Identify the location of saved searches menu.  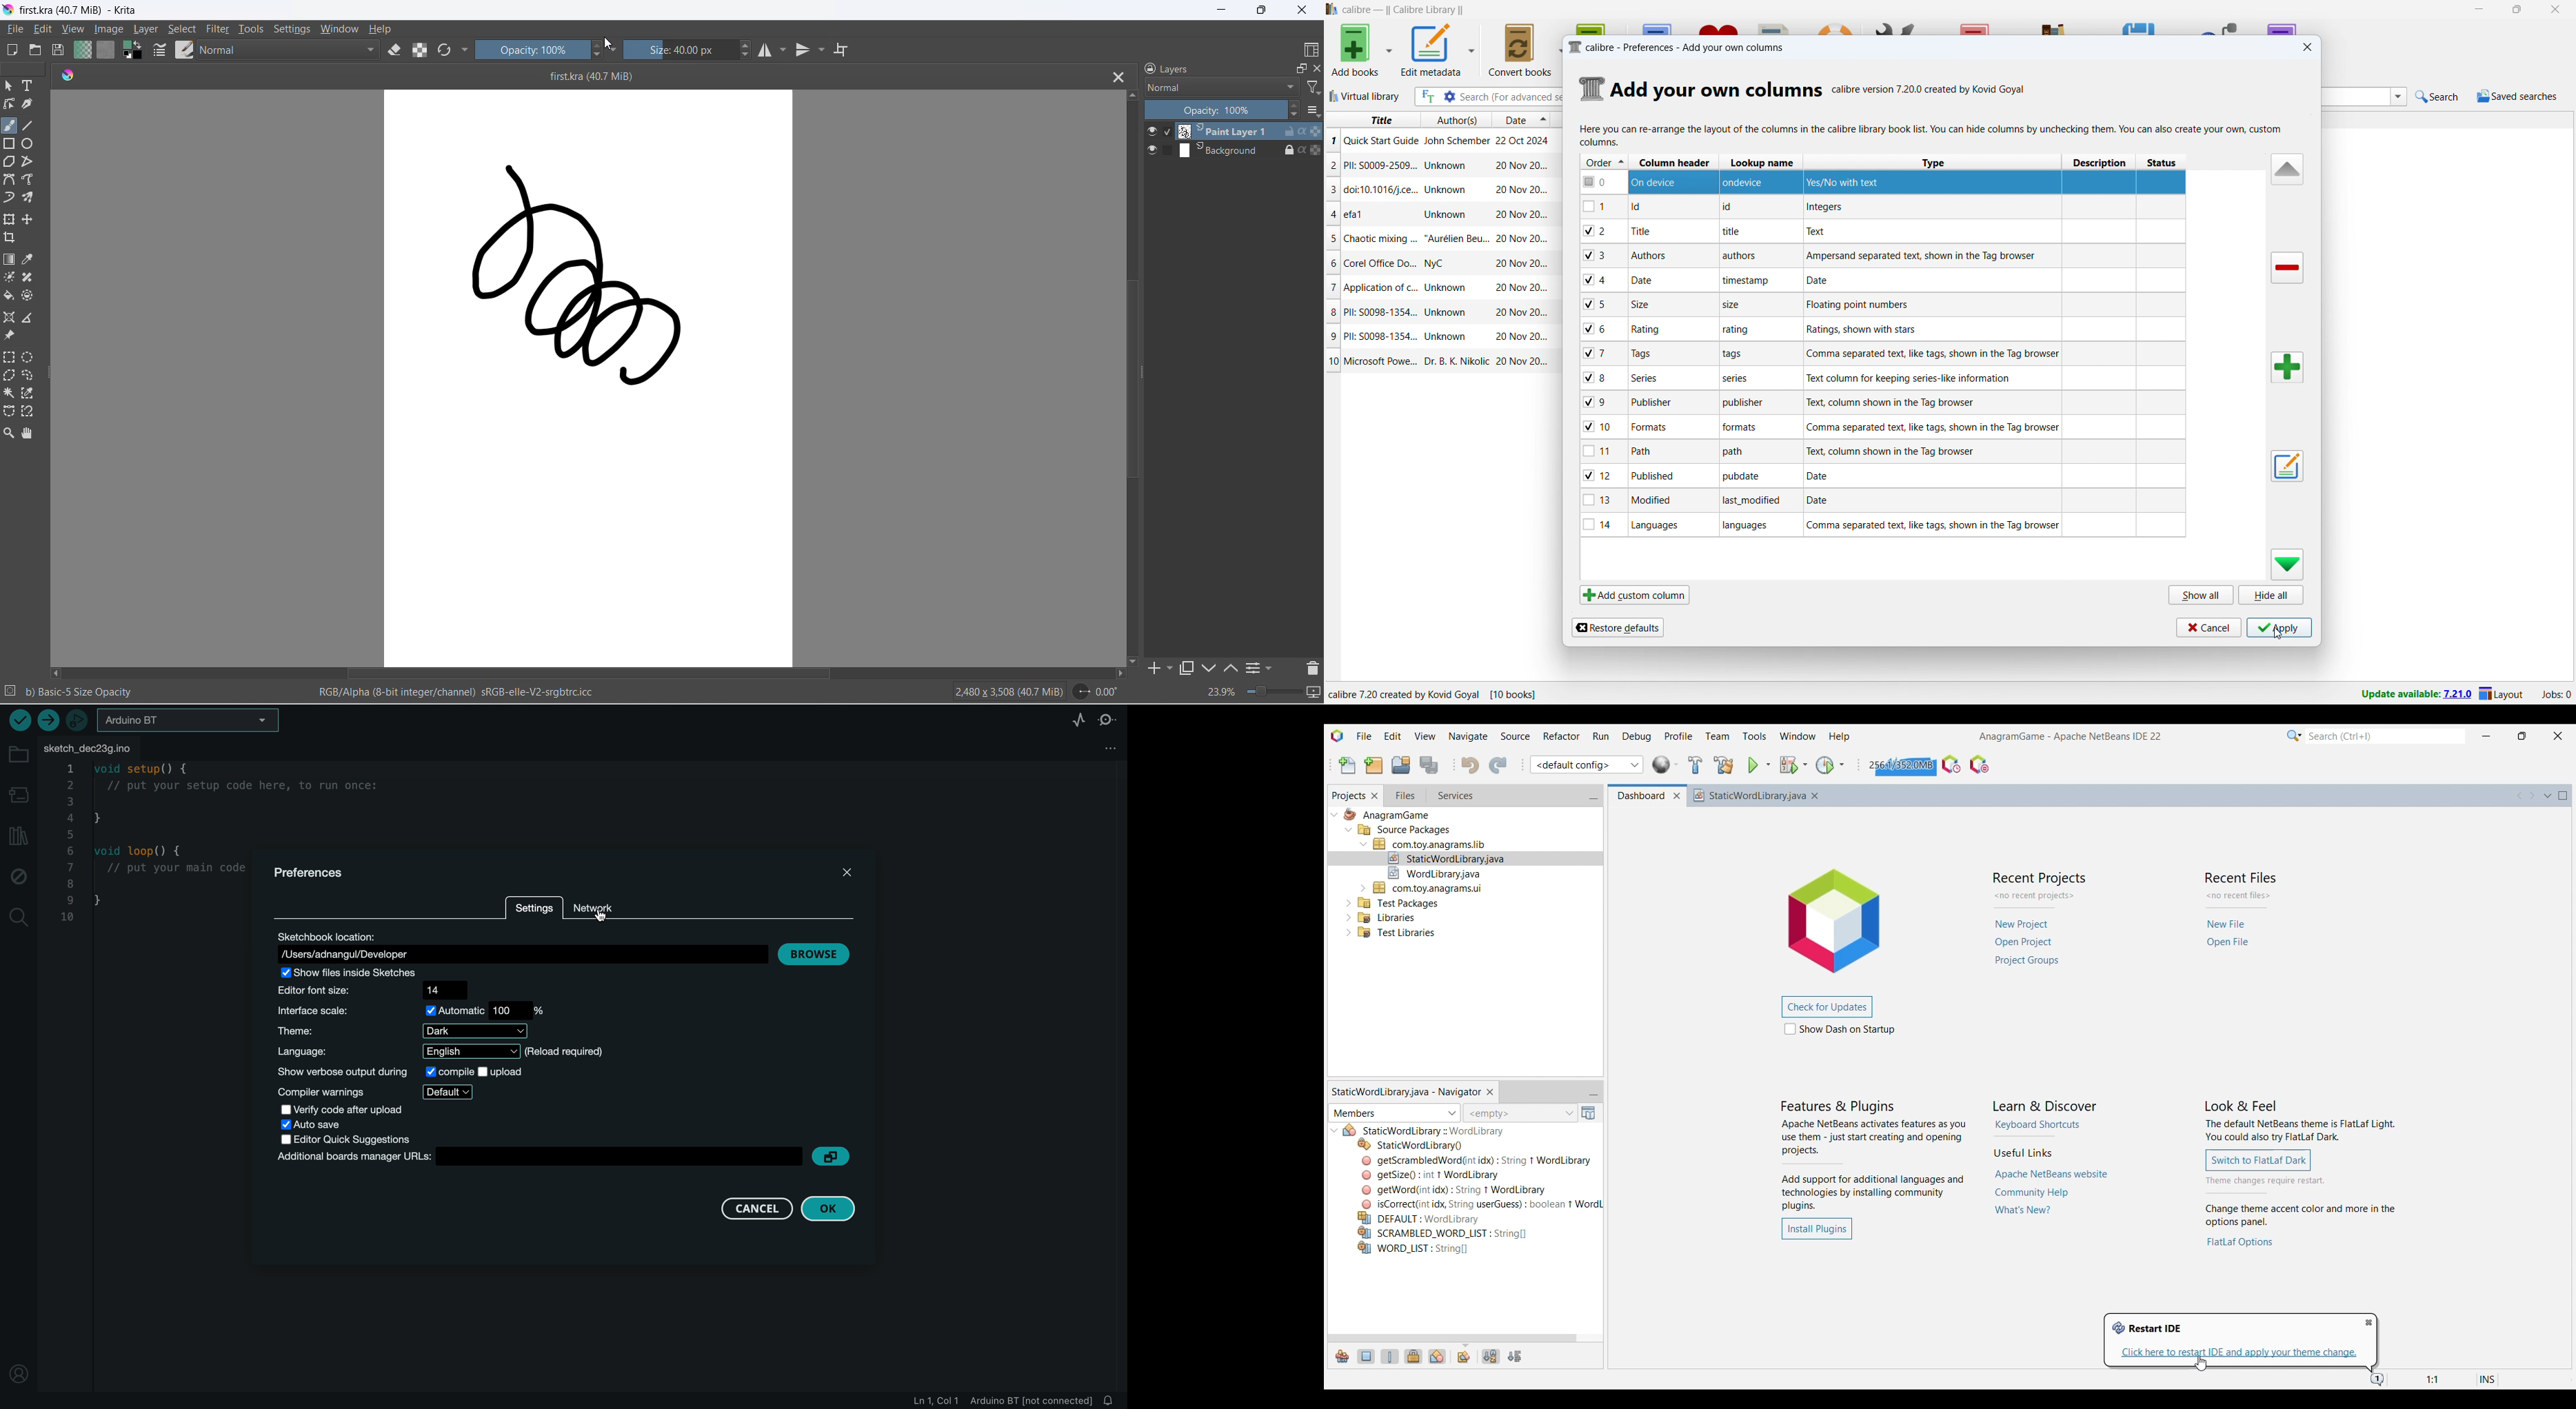
(2518, 96).